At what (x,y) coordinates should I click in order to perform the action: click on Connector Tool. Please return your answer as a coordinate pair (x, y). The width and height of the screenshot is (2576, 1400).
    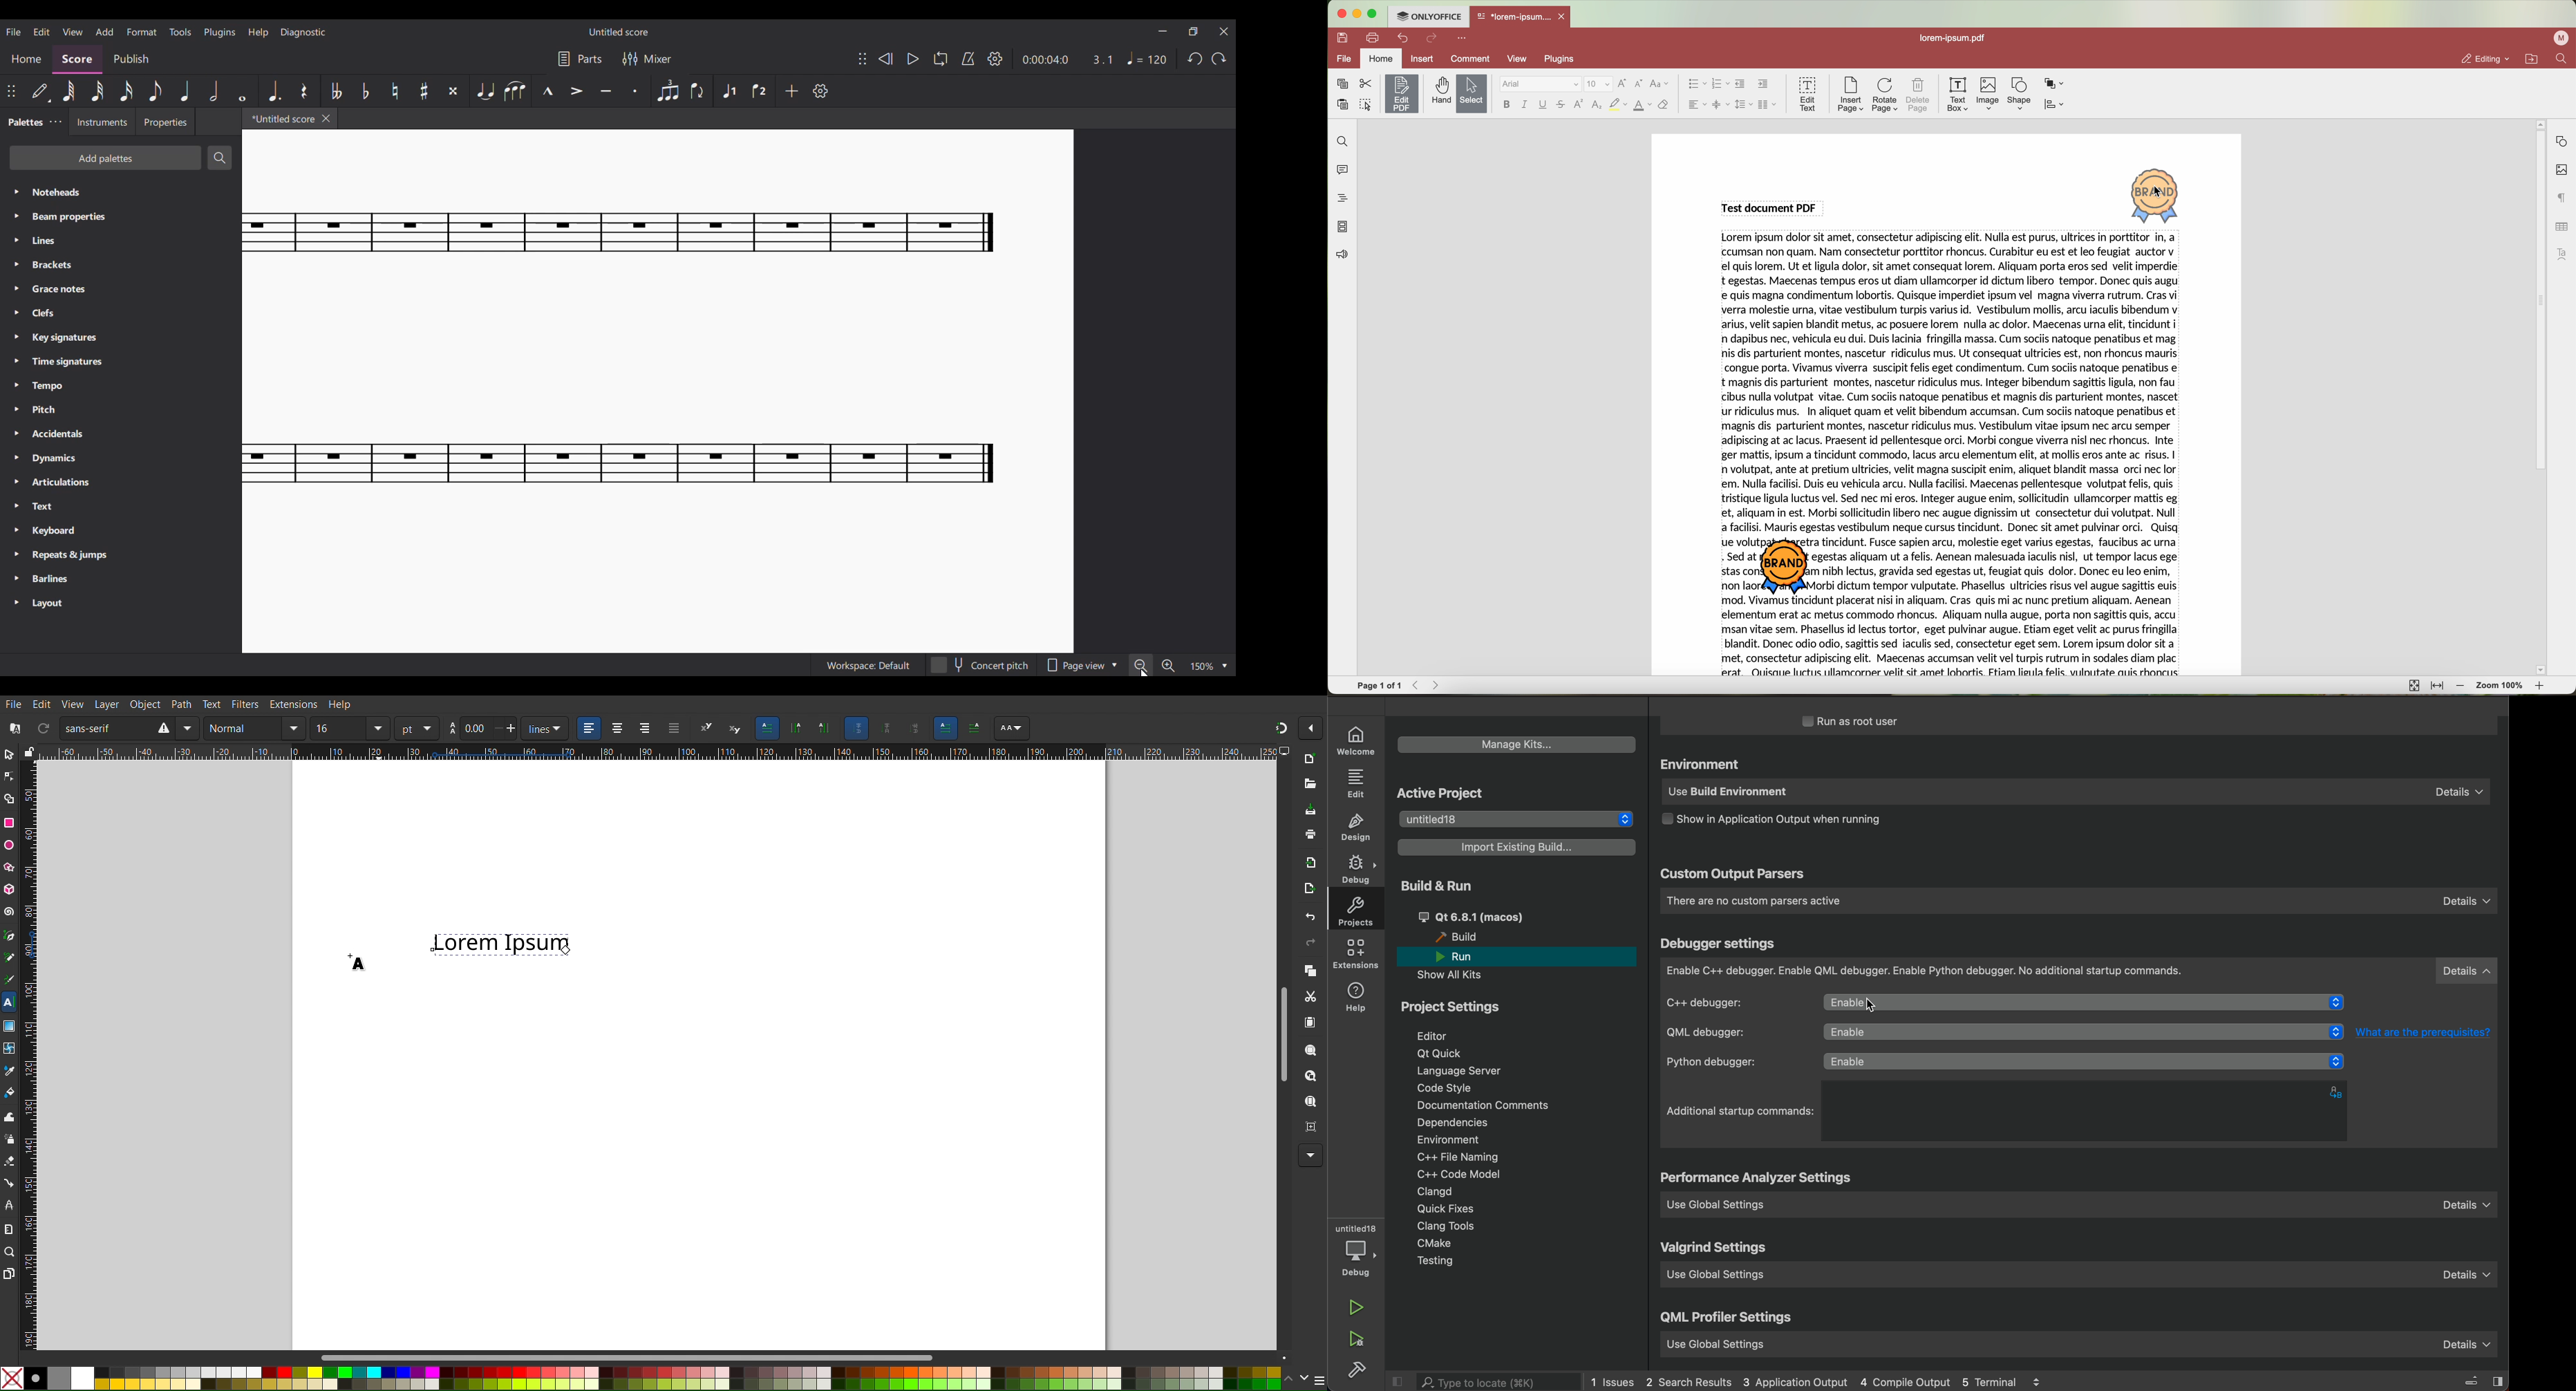
    Looking at the image, I should click on (8, 1183).